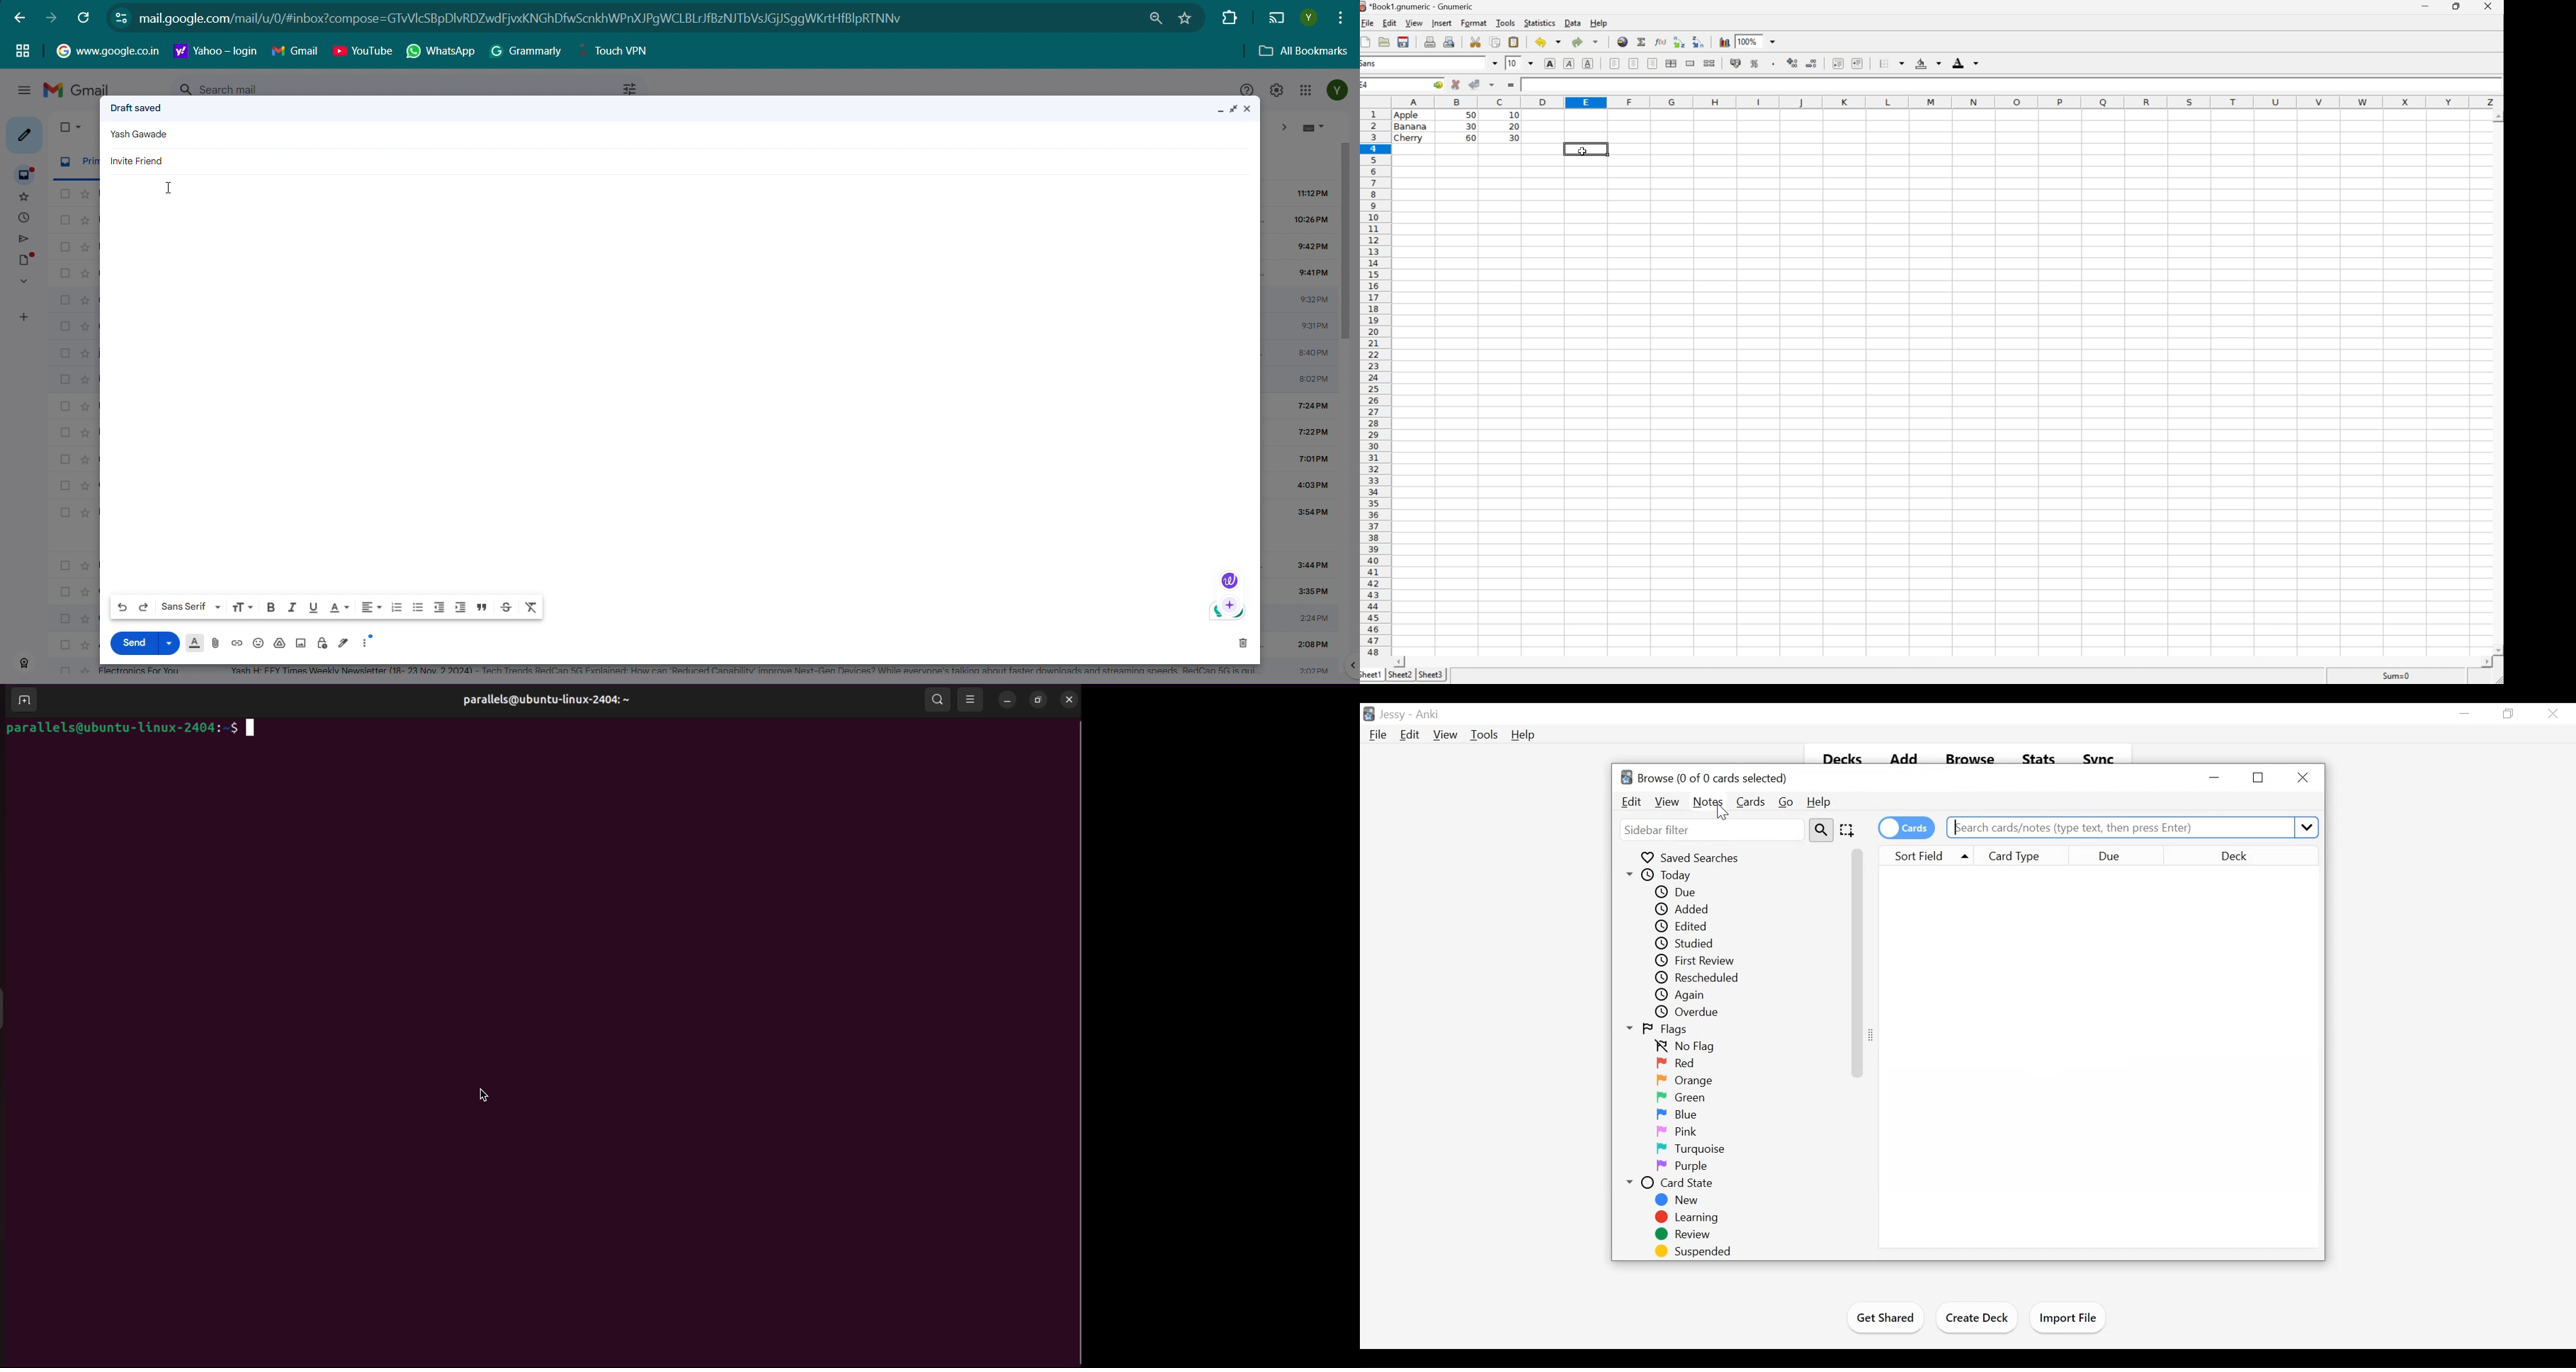 The height and width of the screenshot is (1372, 2576). What do you see at coordinates (2100, 757) in the screenshot?
I see `Sync` at bounding box center [2100, 757].